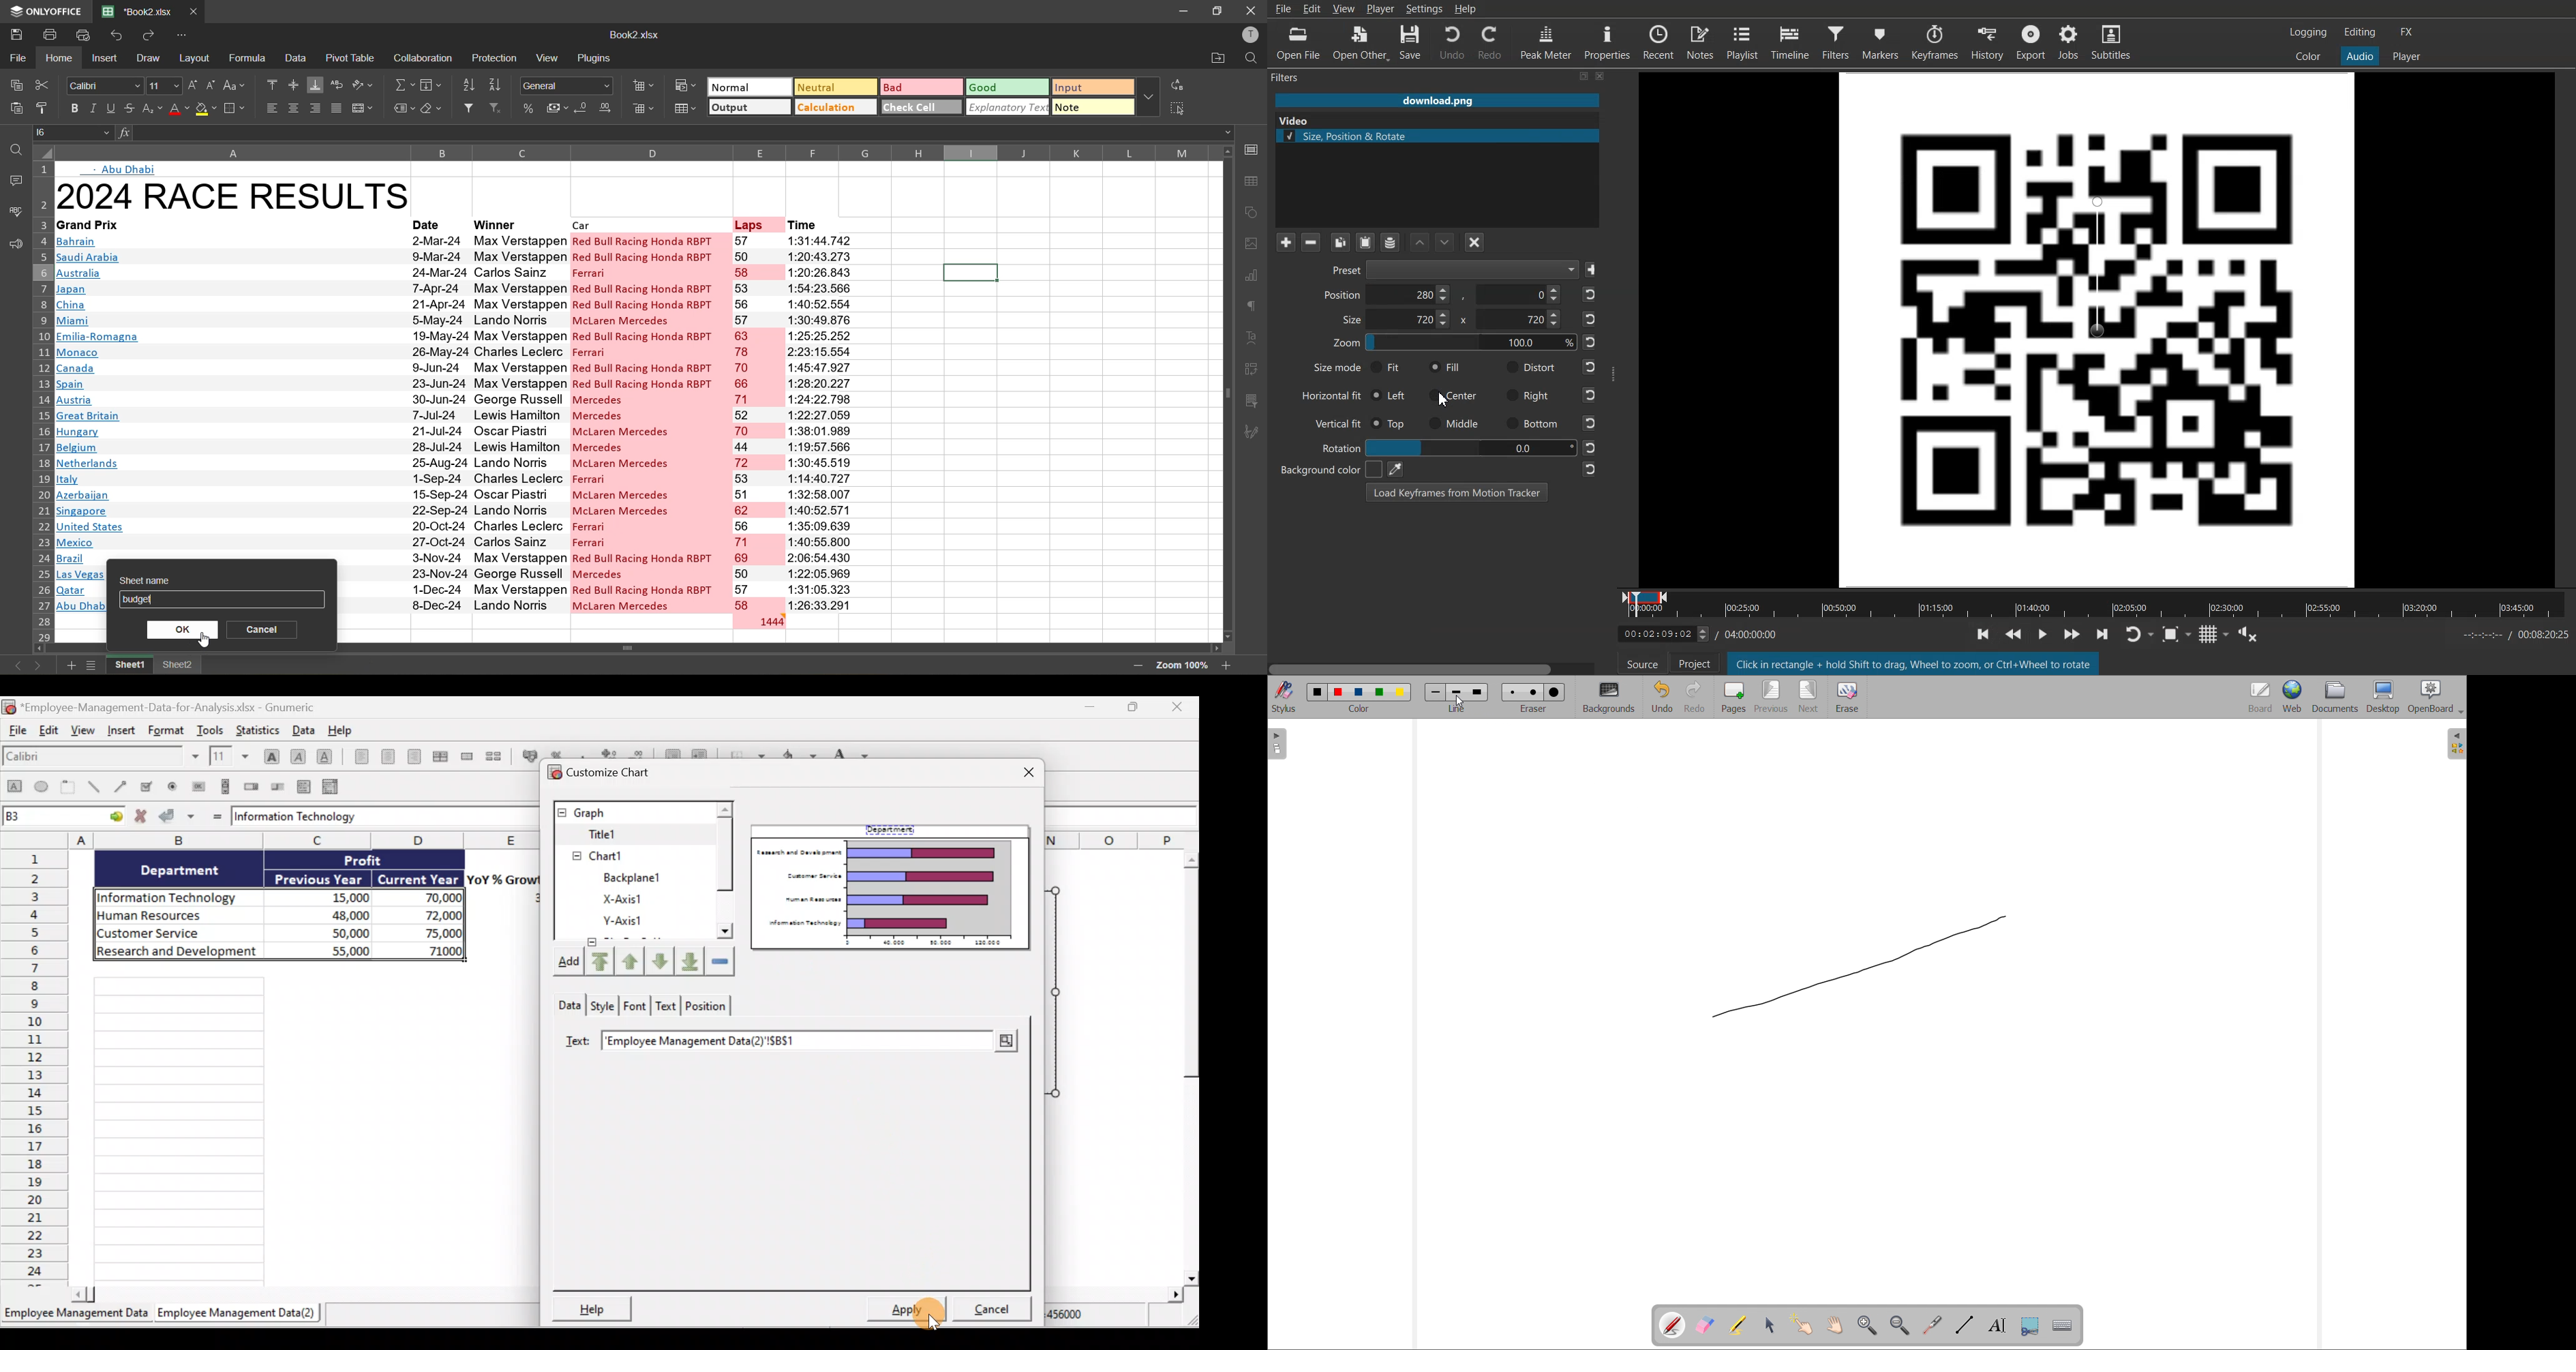 The height and width of the screenshot is (1372, 2576). Describe the element at coordinates (122, 734) in the screenshot. I see `Insert` at that location.